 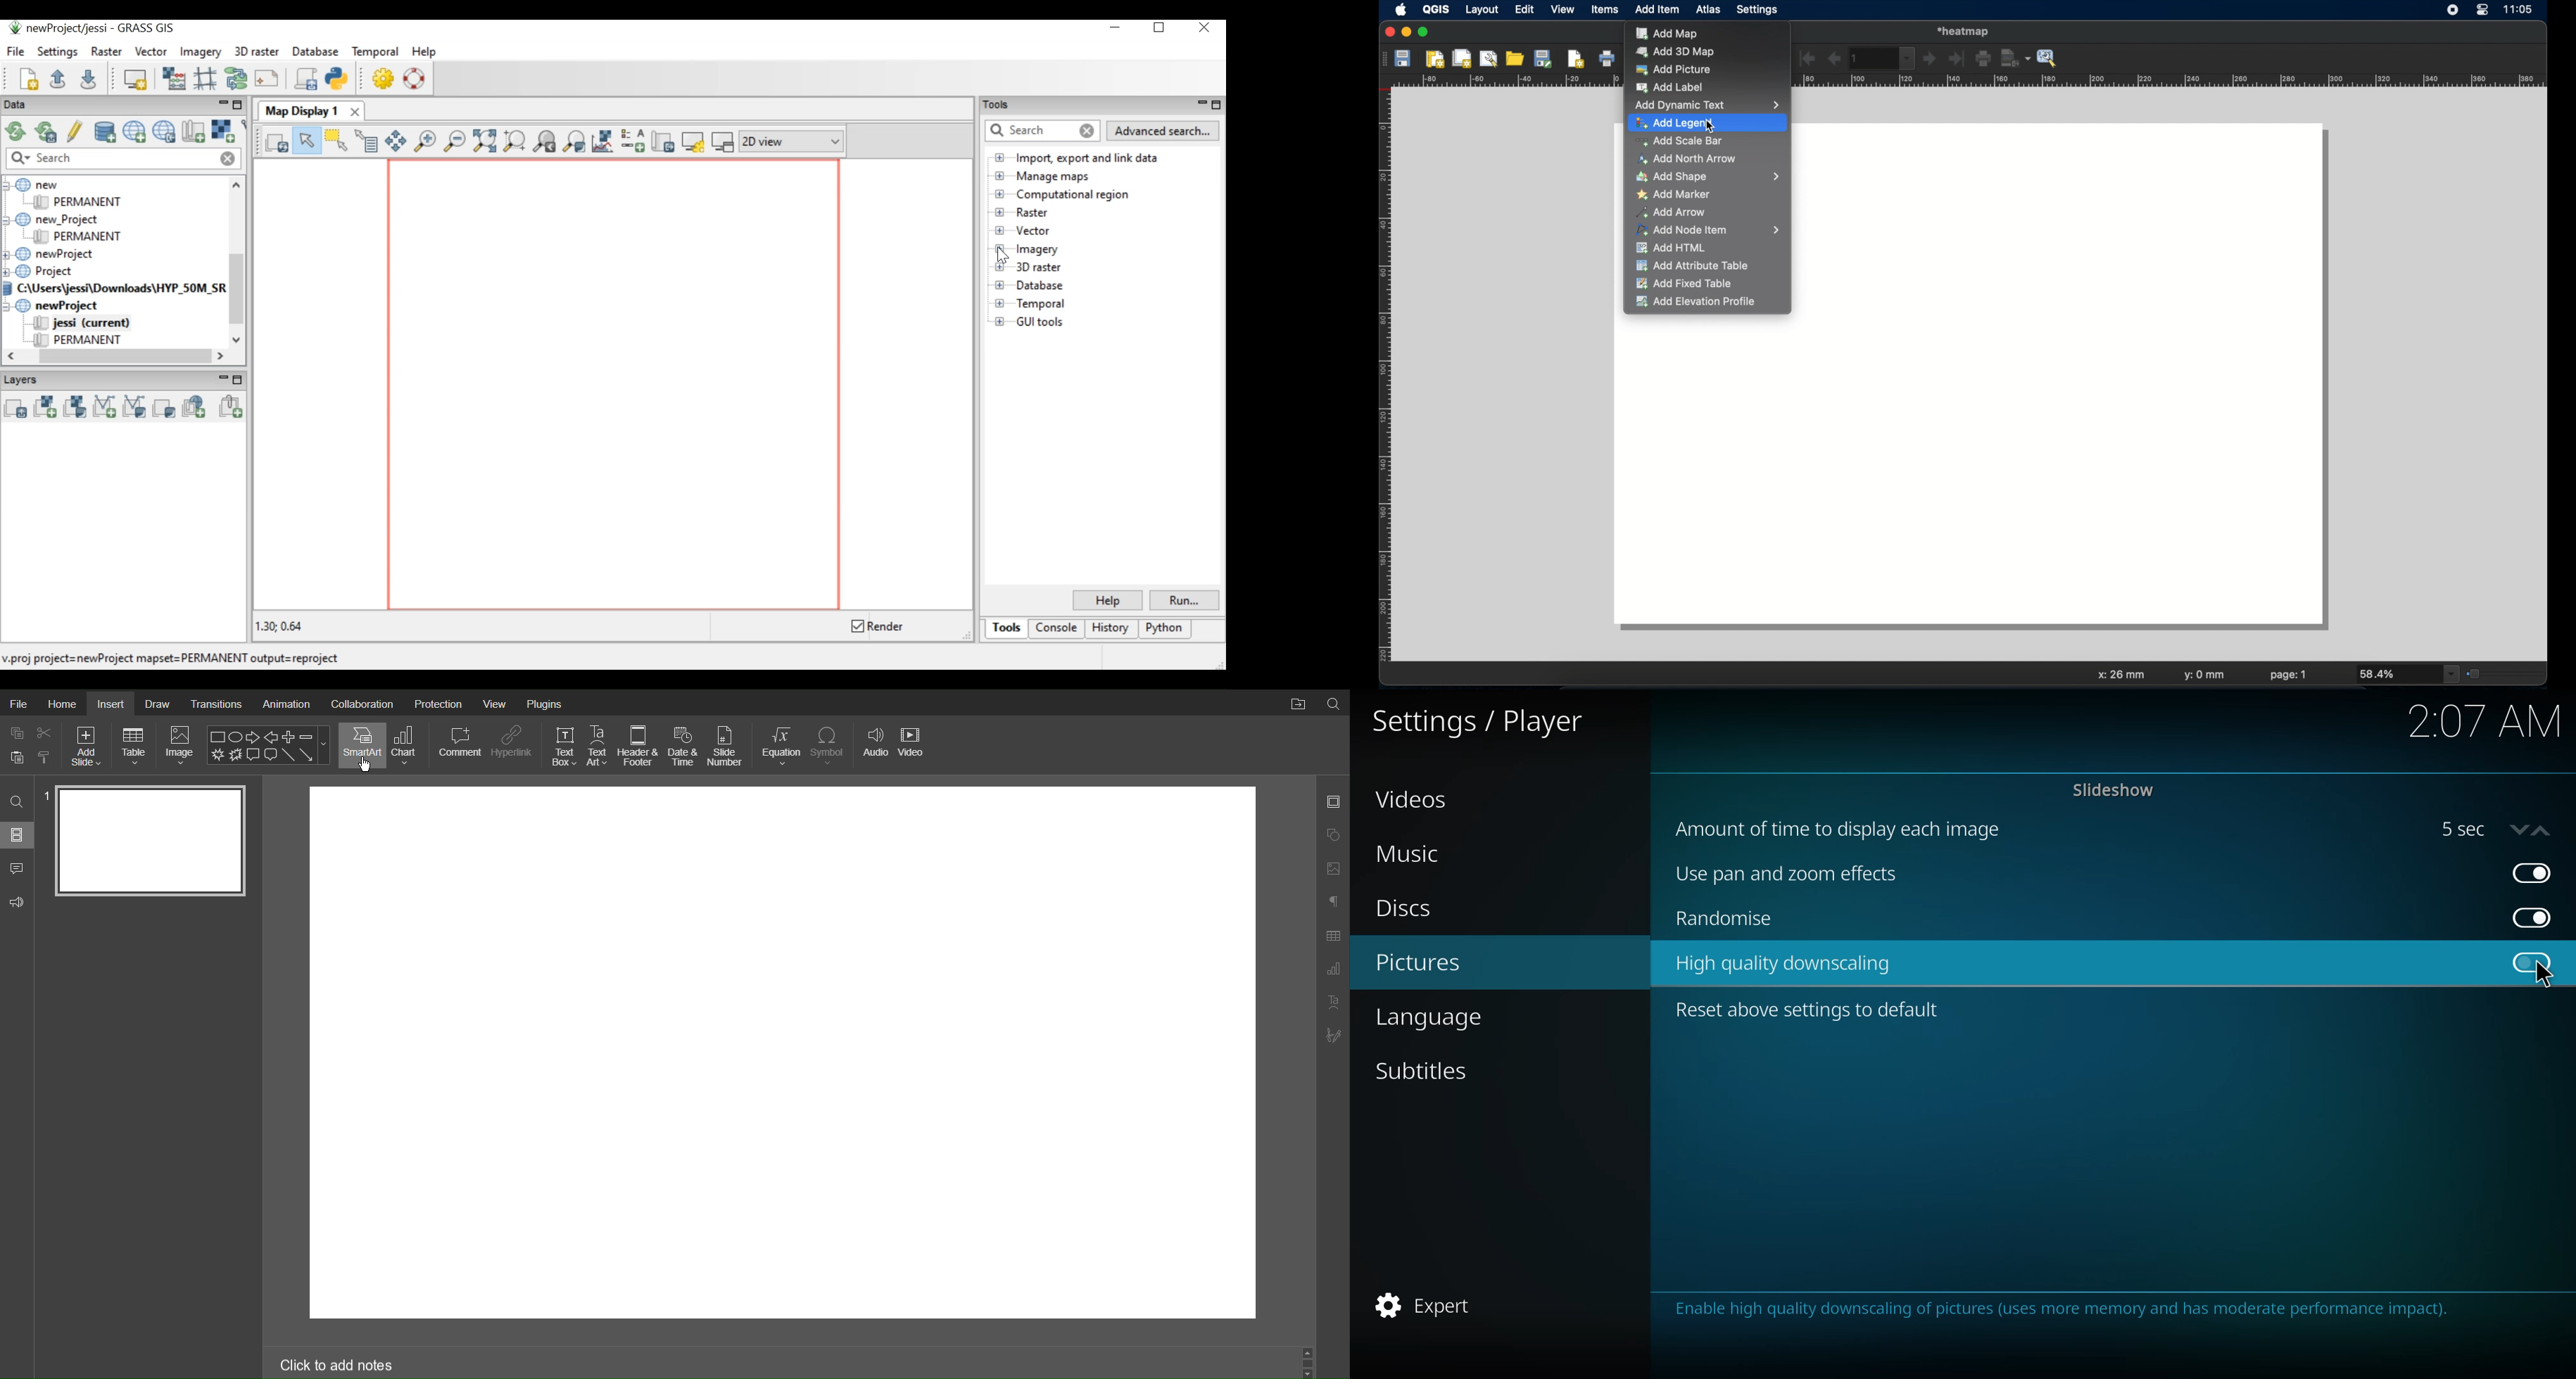 I want to click on videos, so click(x=1414, y=799).